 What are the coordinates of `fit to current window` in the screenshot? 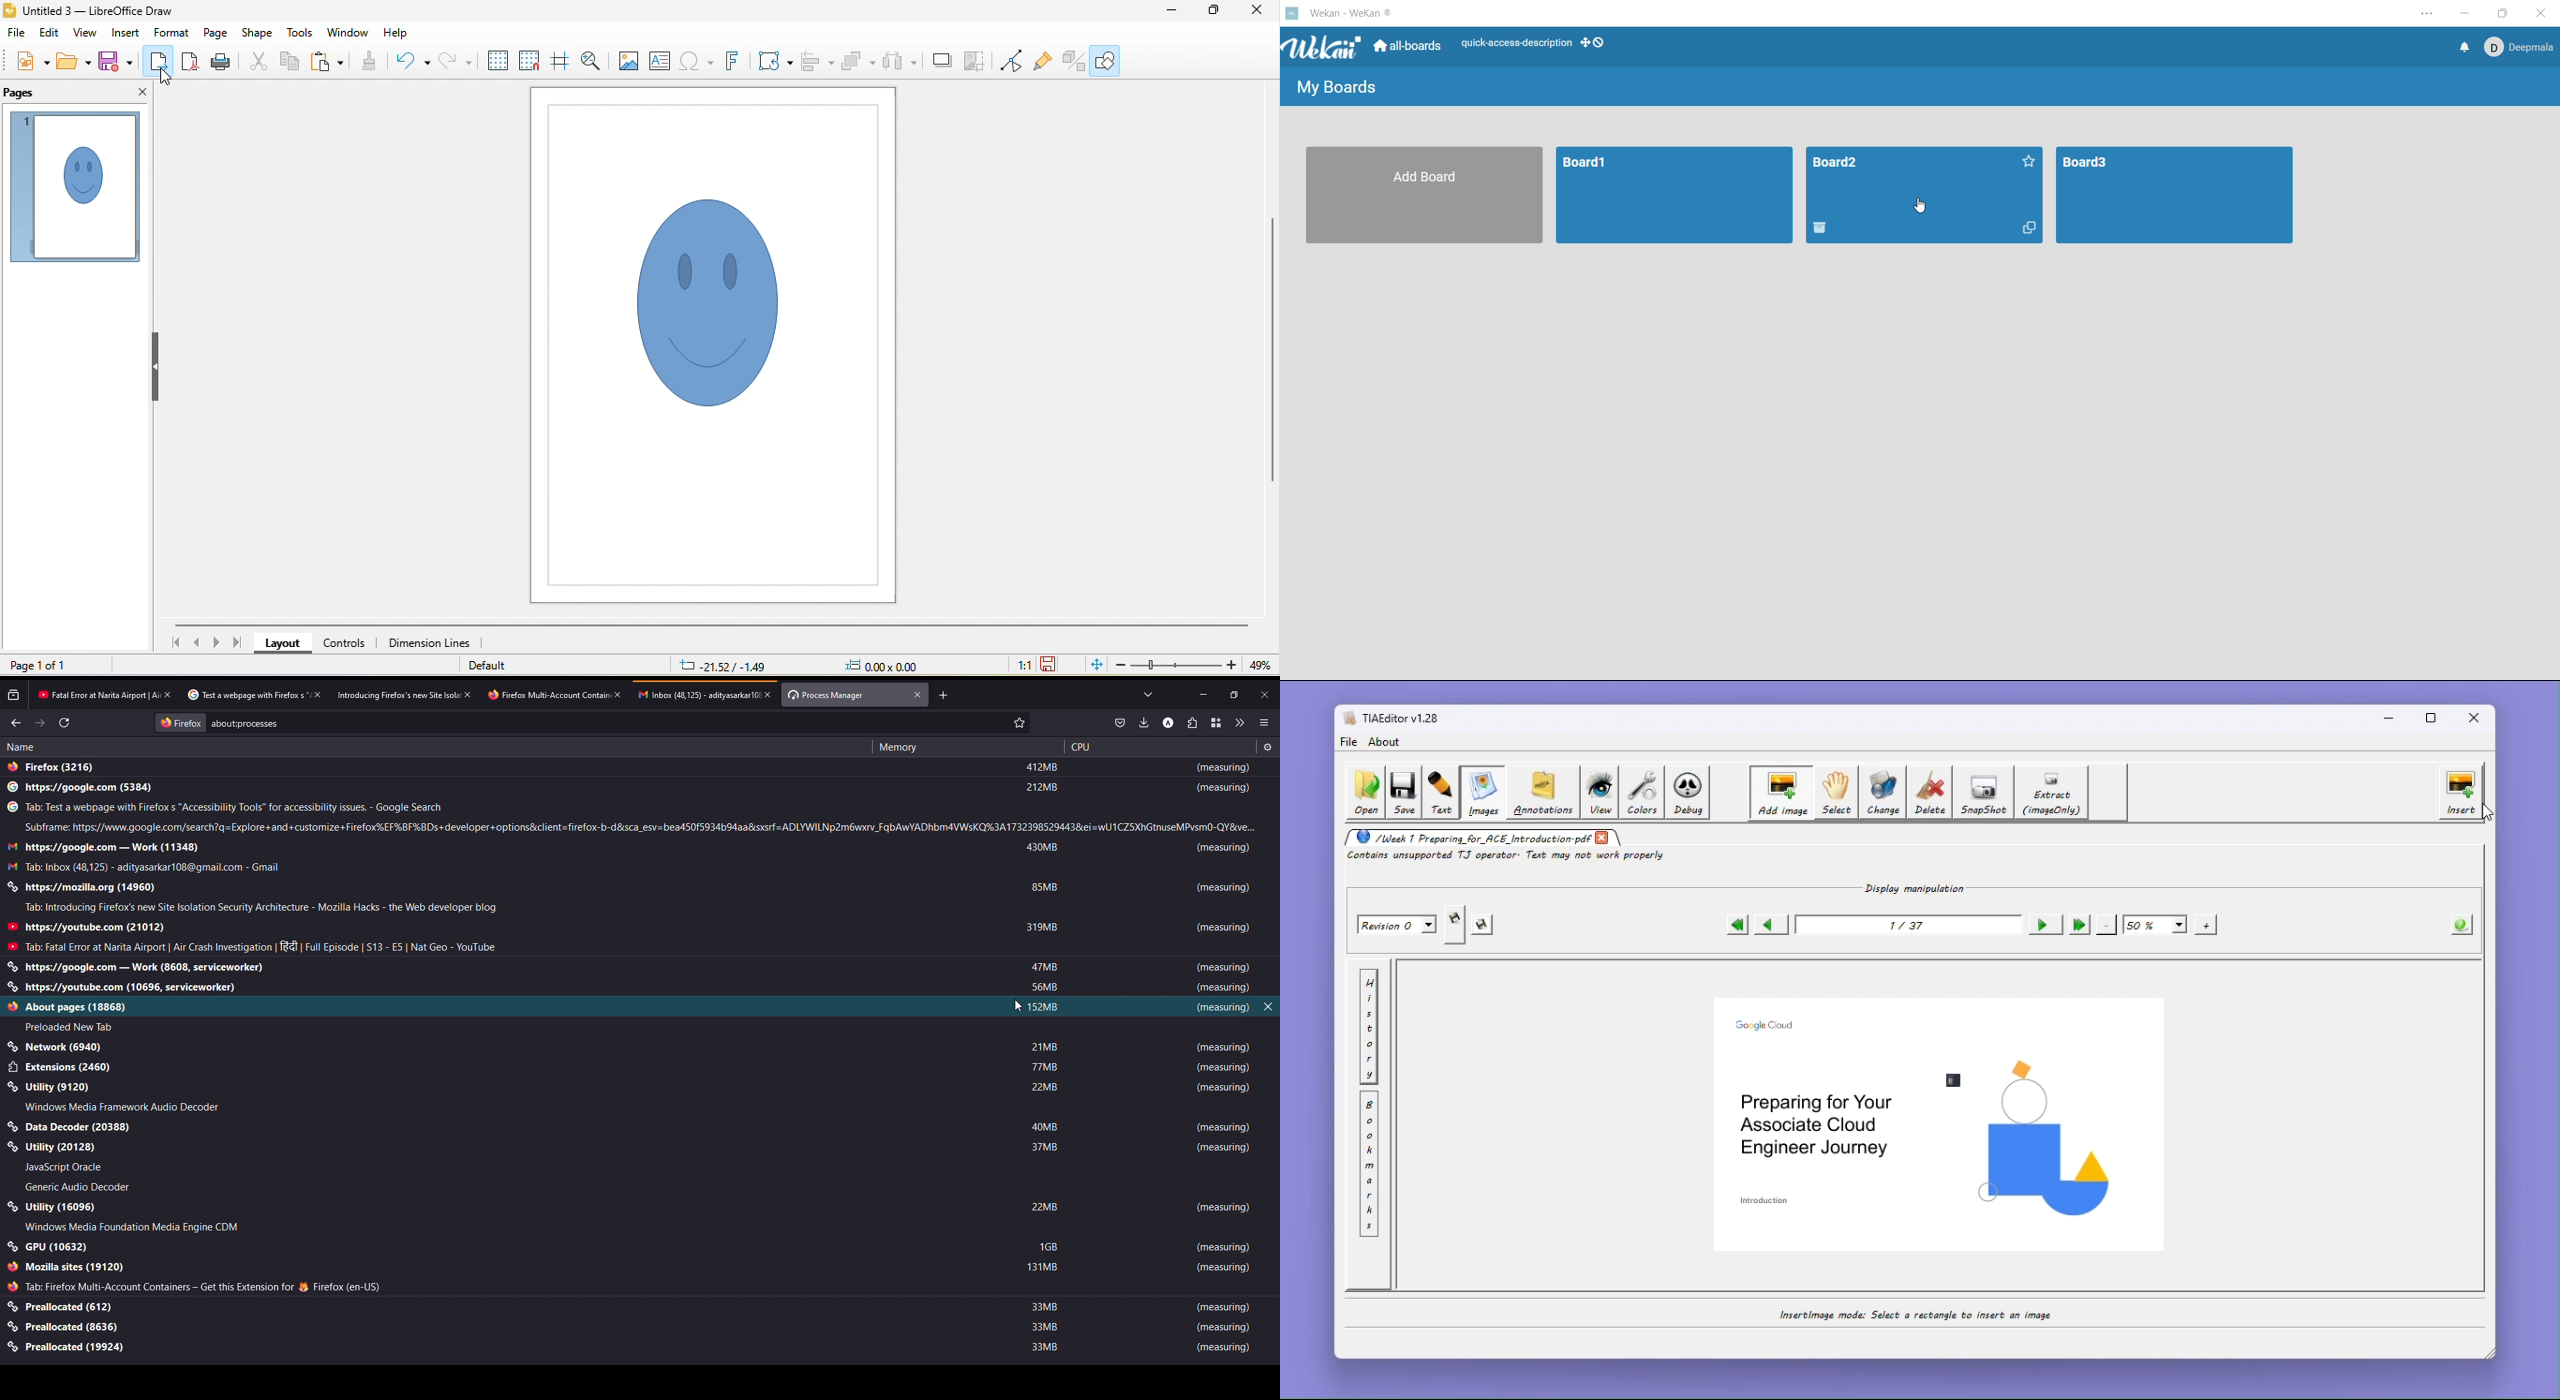 It's located at (1095, 666).